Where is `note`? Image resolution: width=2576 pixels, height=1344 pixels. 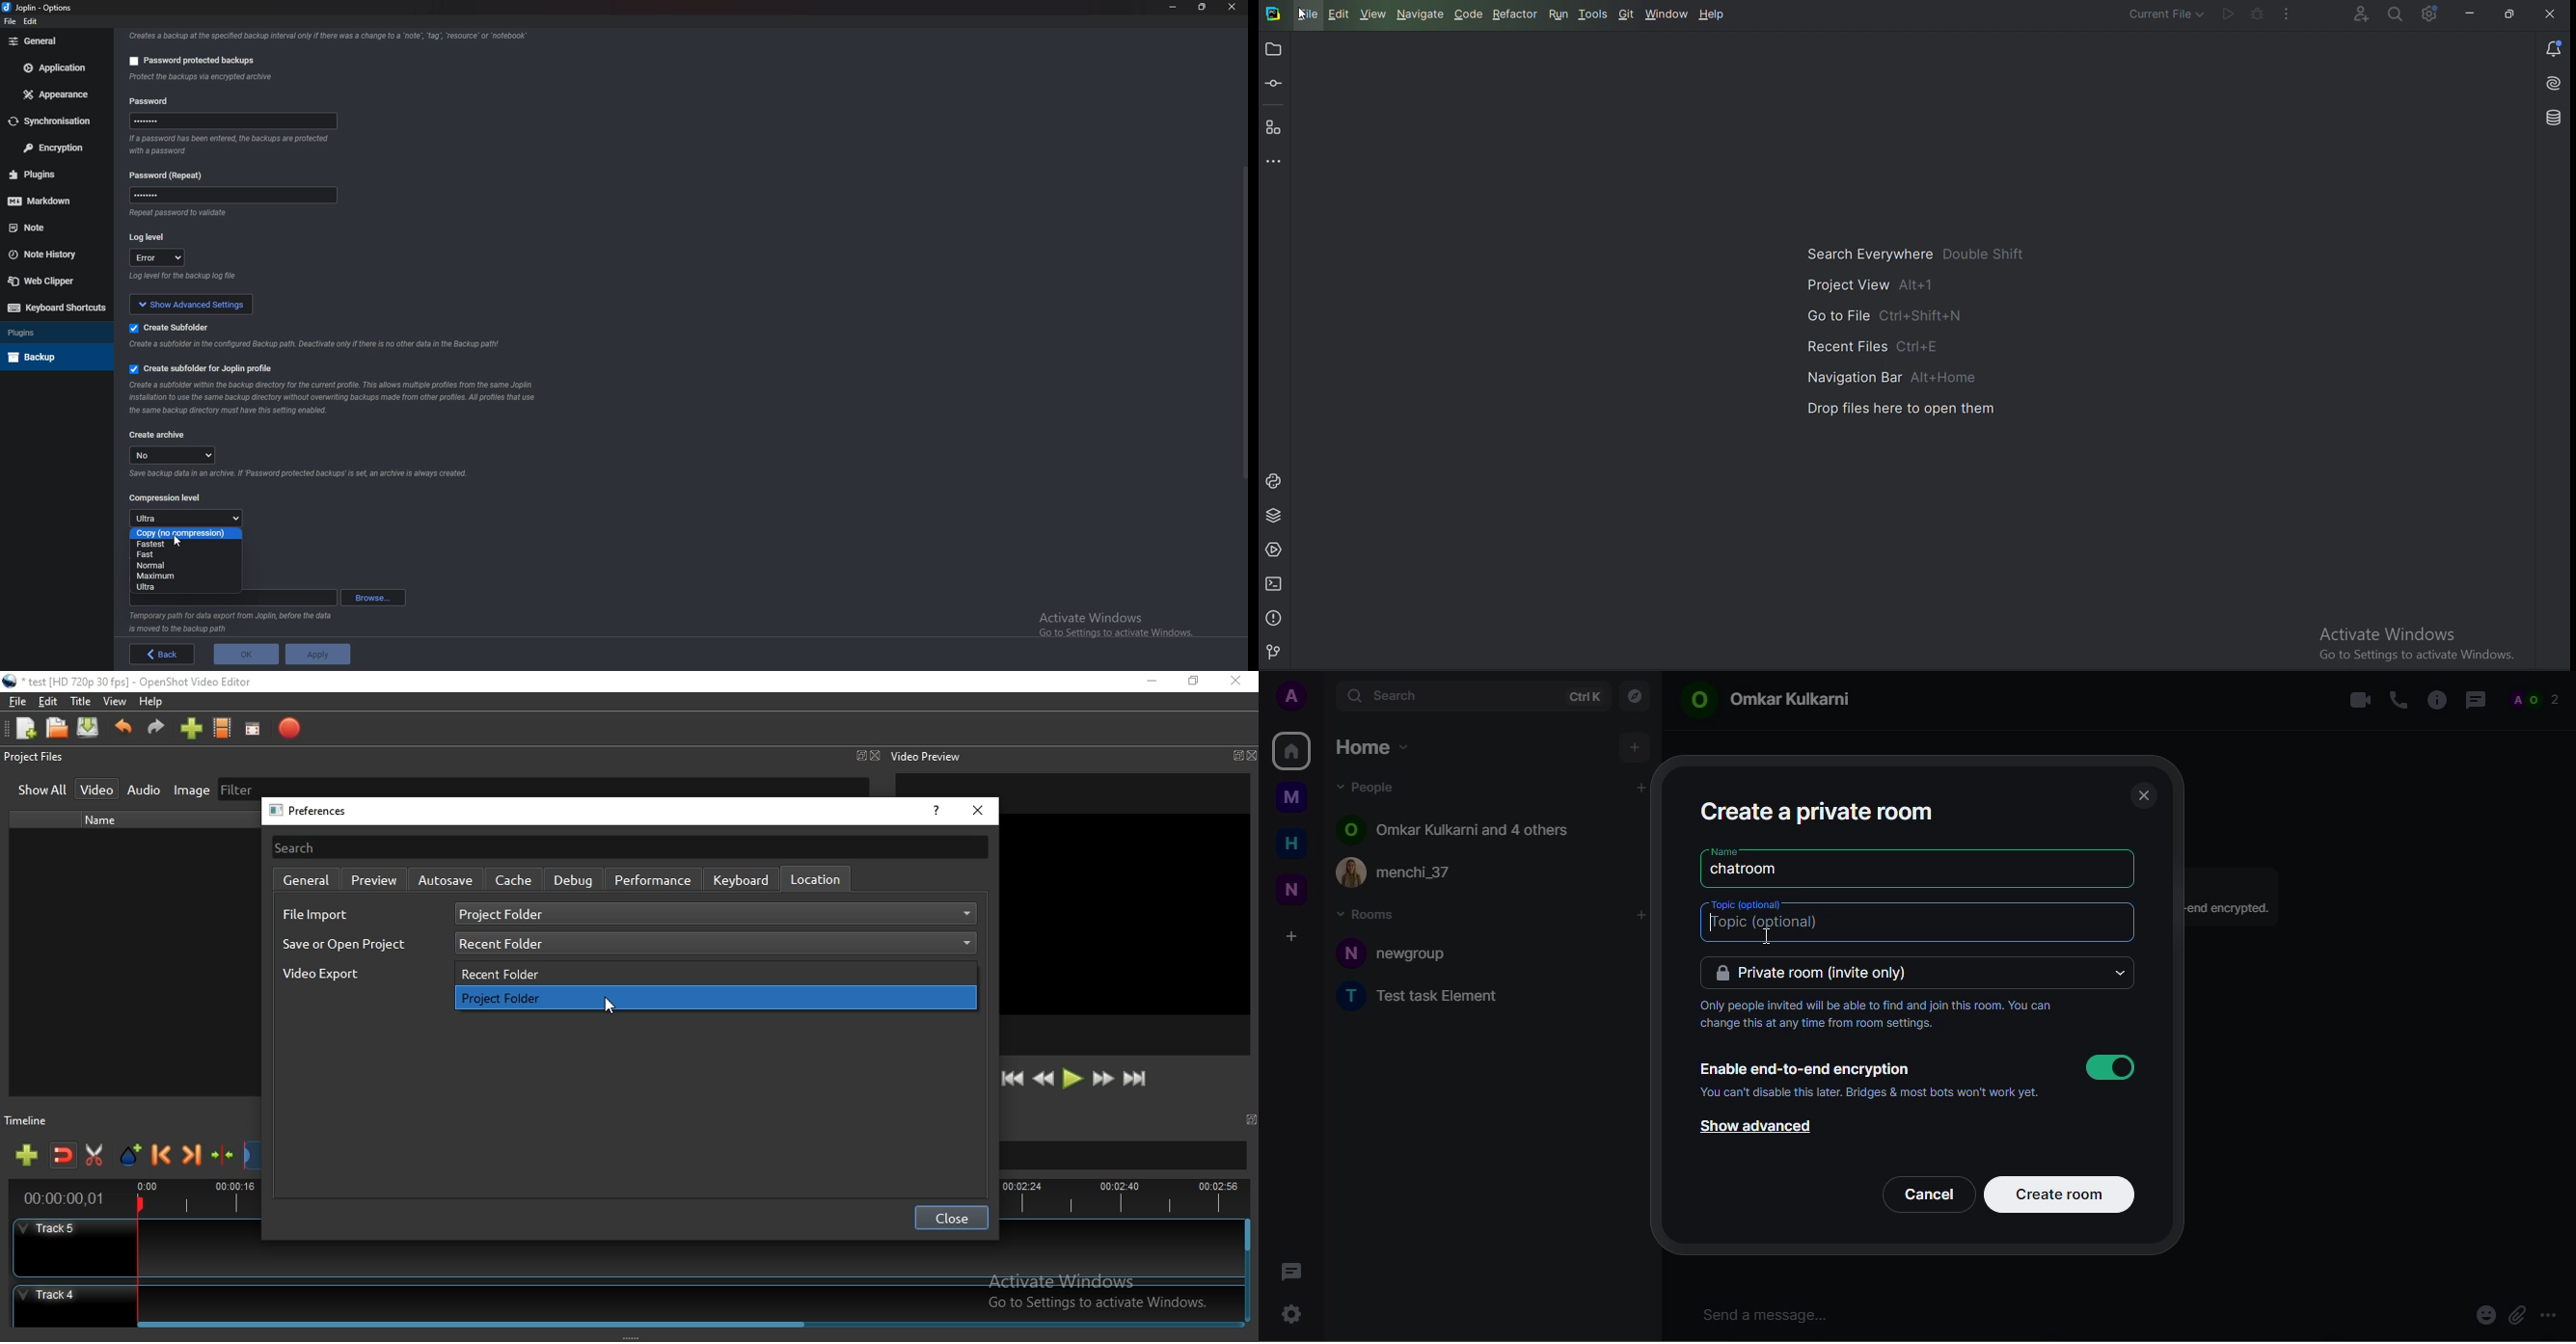
note is located at coordinates (51, 228).